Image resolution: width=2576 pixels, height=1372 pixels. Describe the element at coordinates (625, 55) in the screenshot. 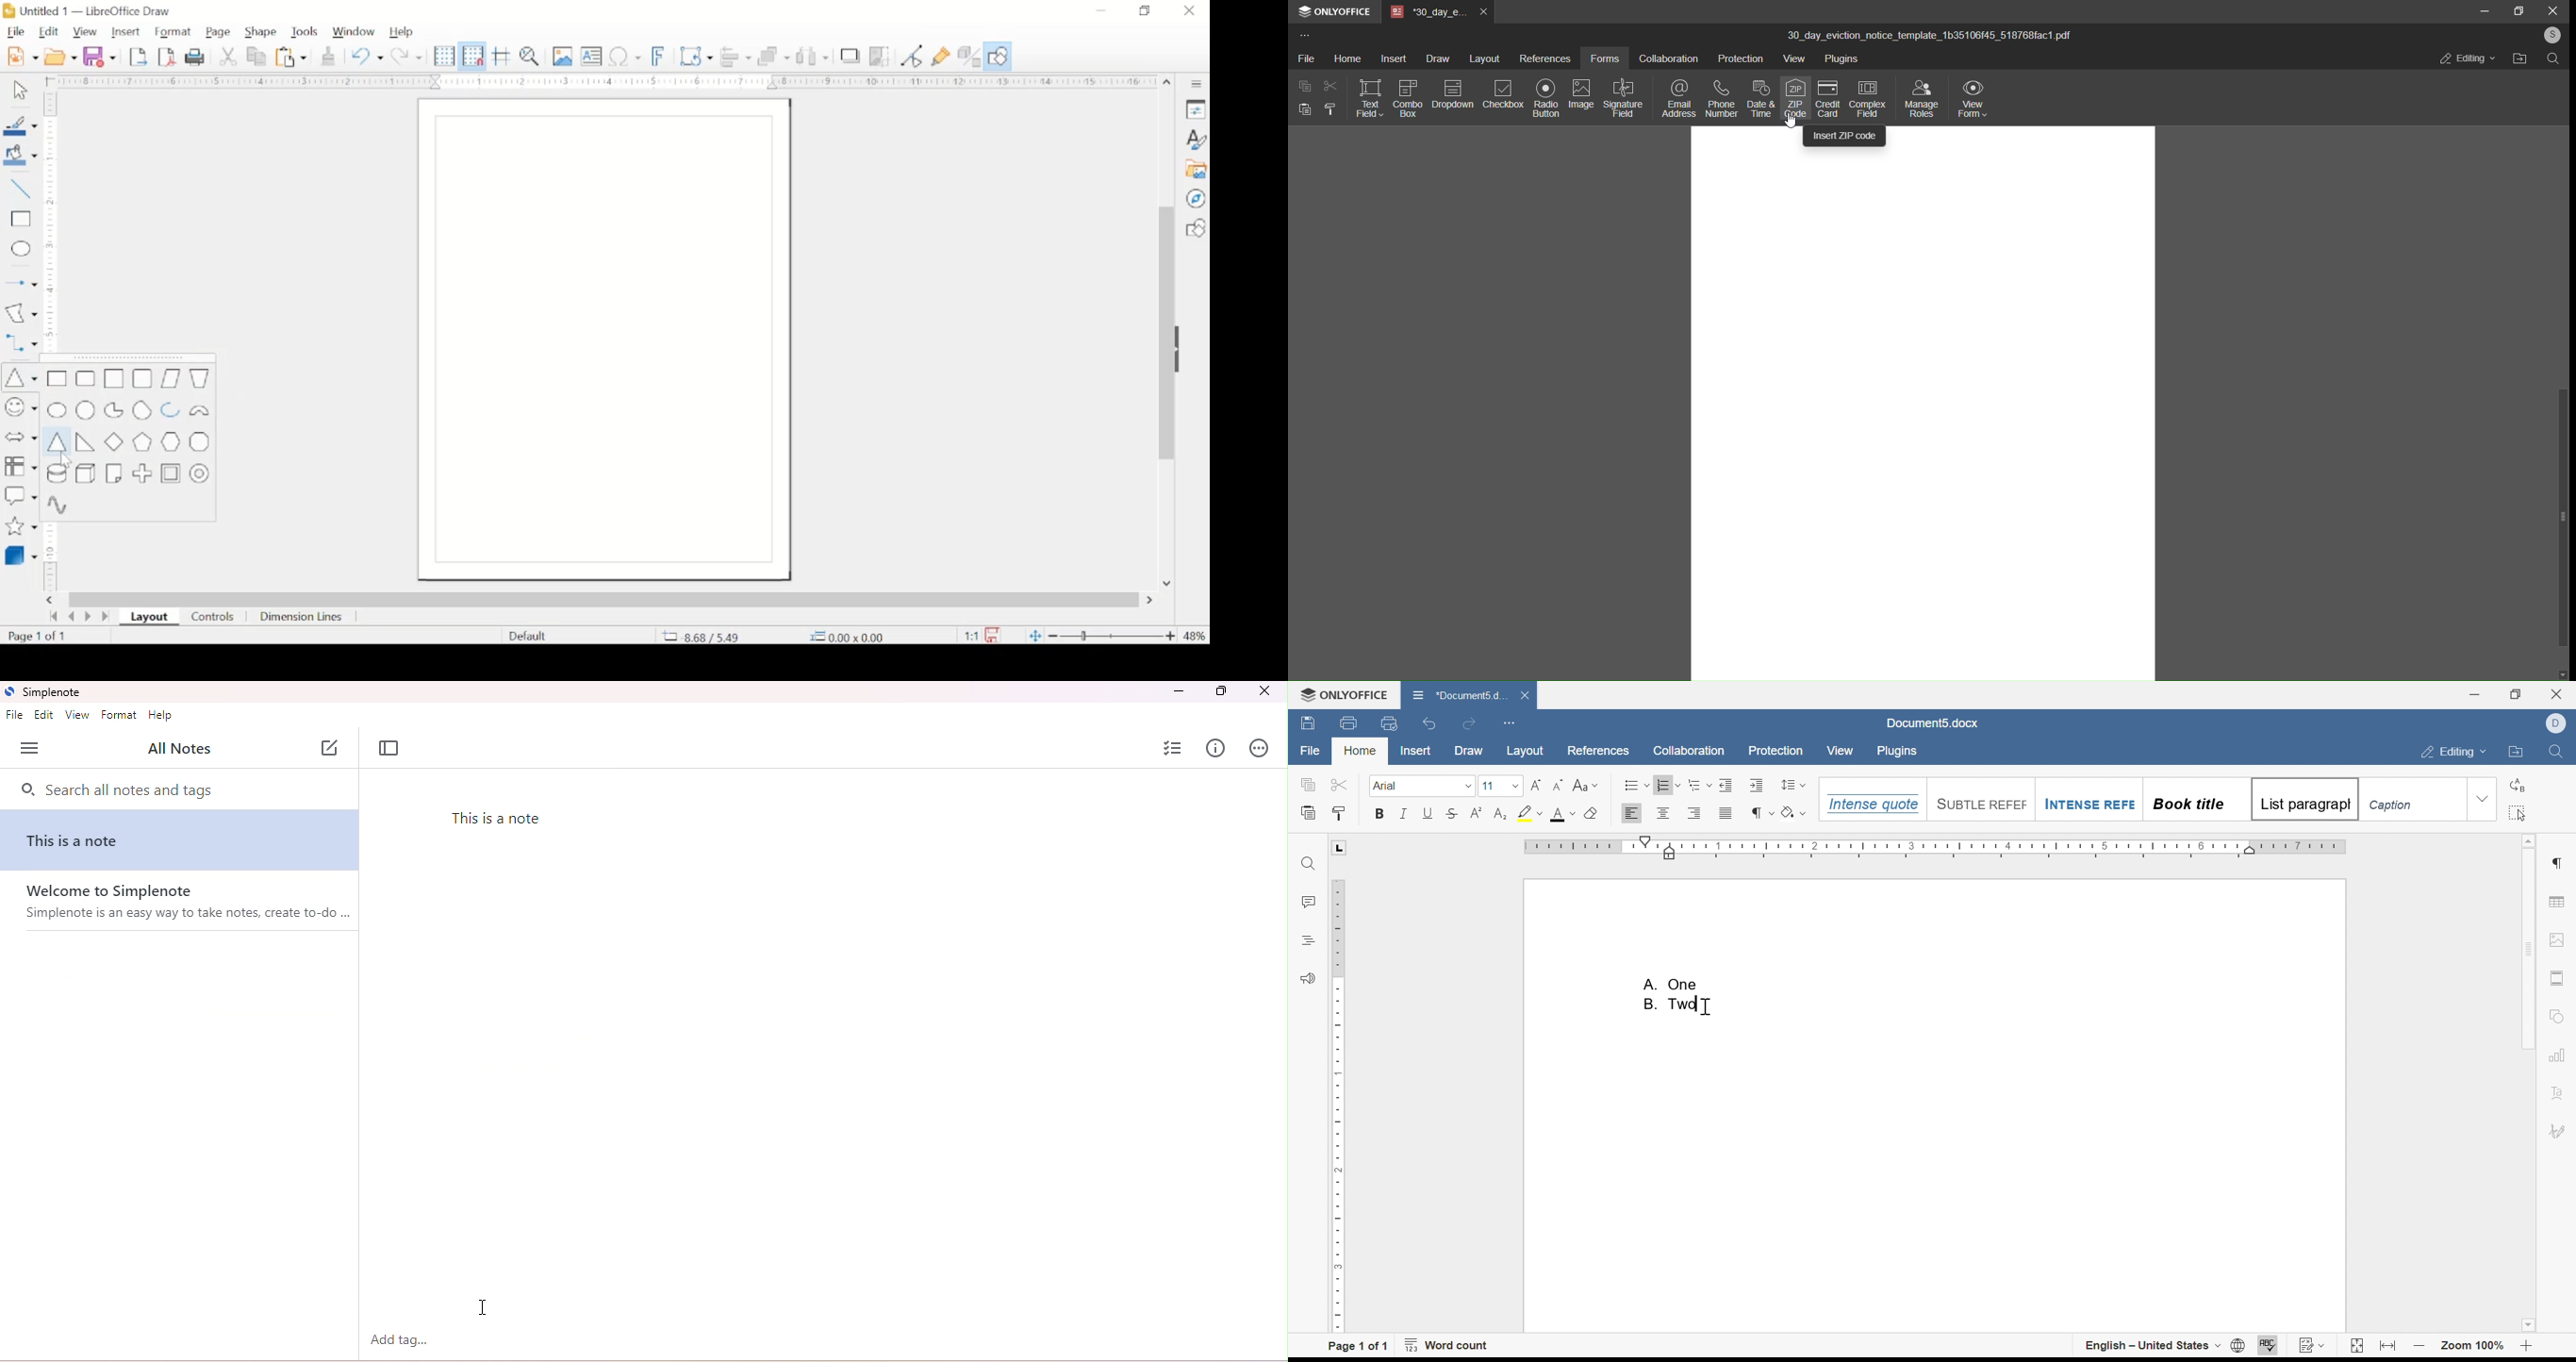

I see `insert special characters` at that location.